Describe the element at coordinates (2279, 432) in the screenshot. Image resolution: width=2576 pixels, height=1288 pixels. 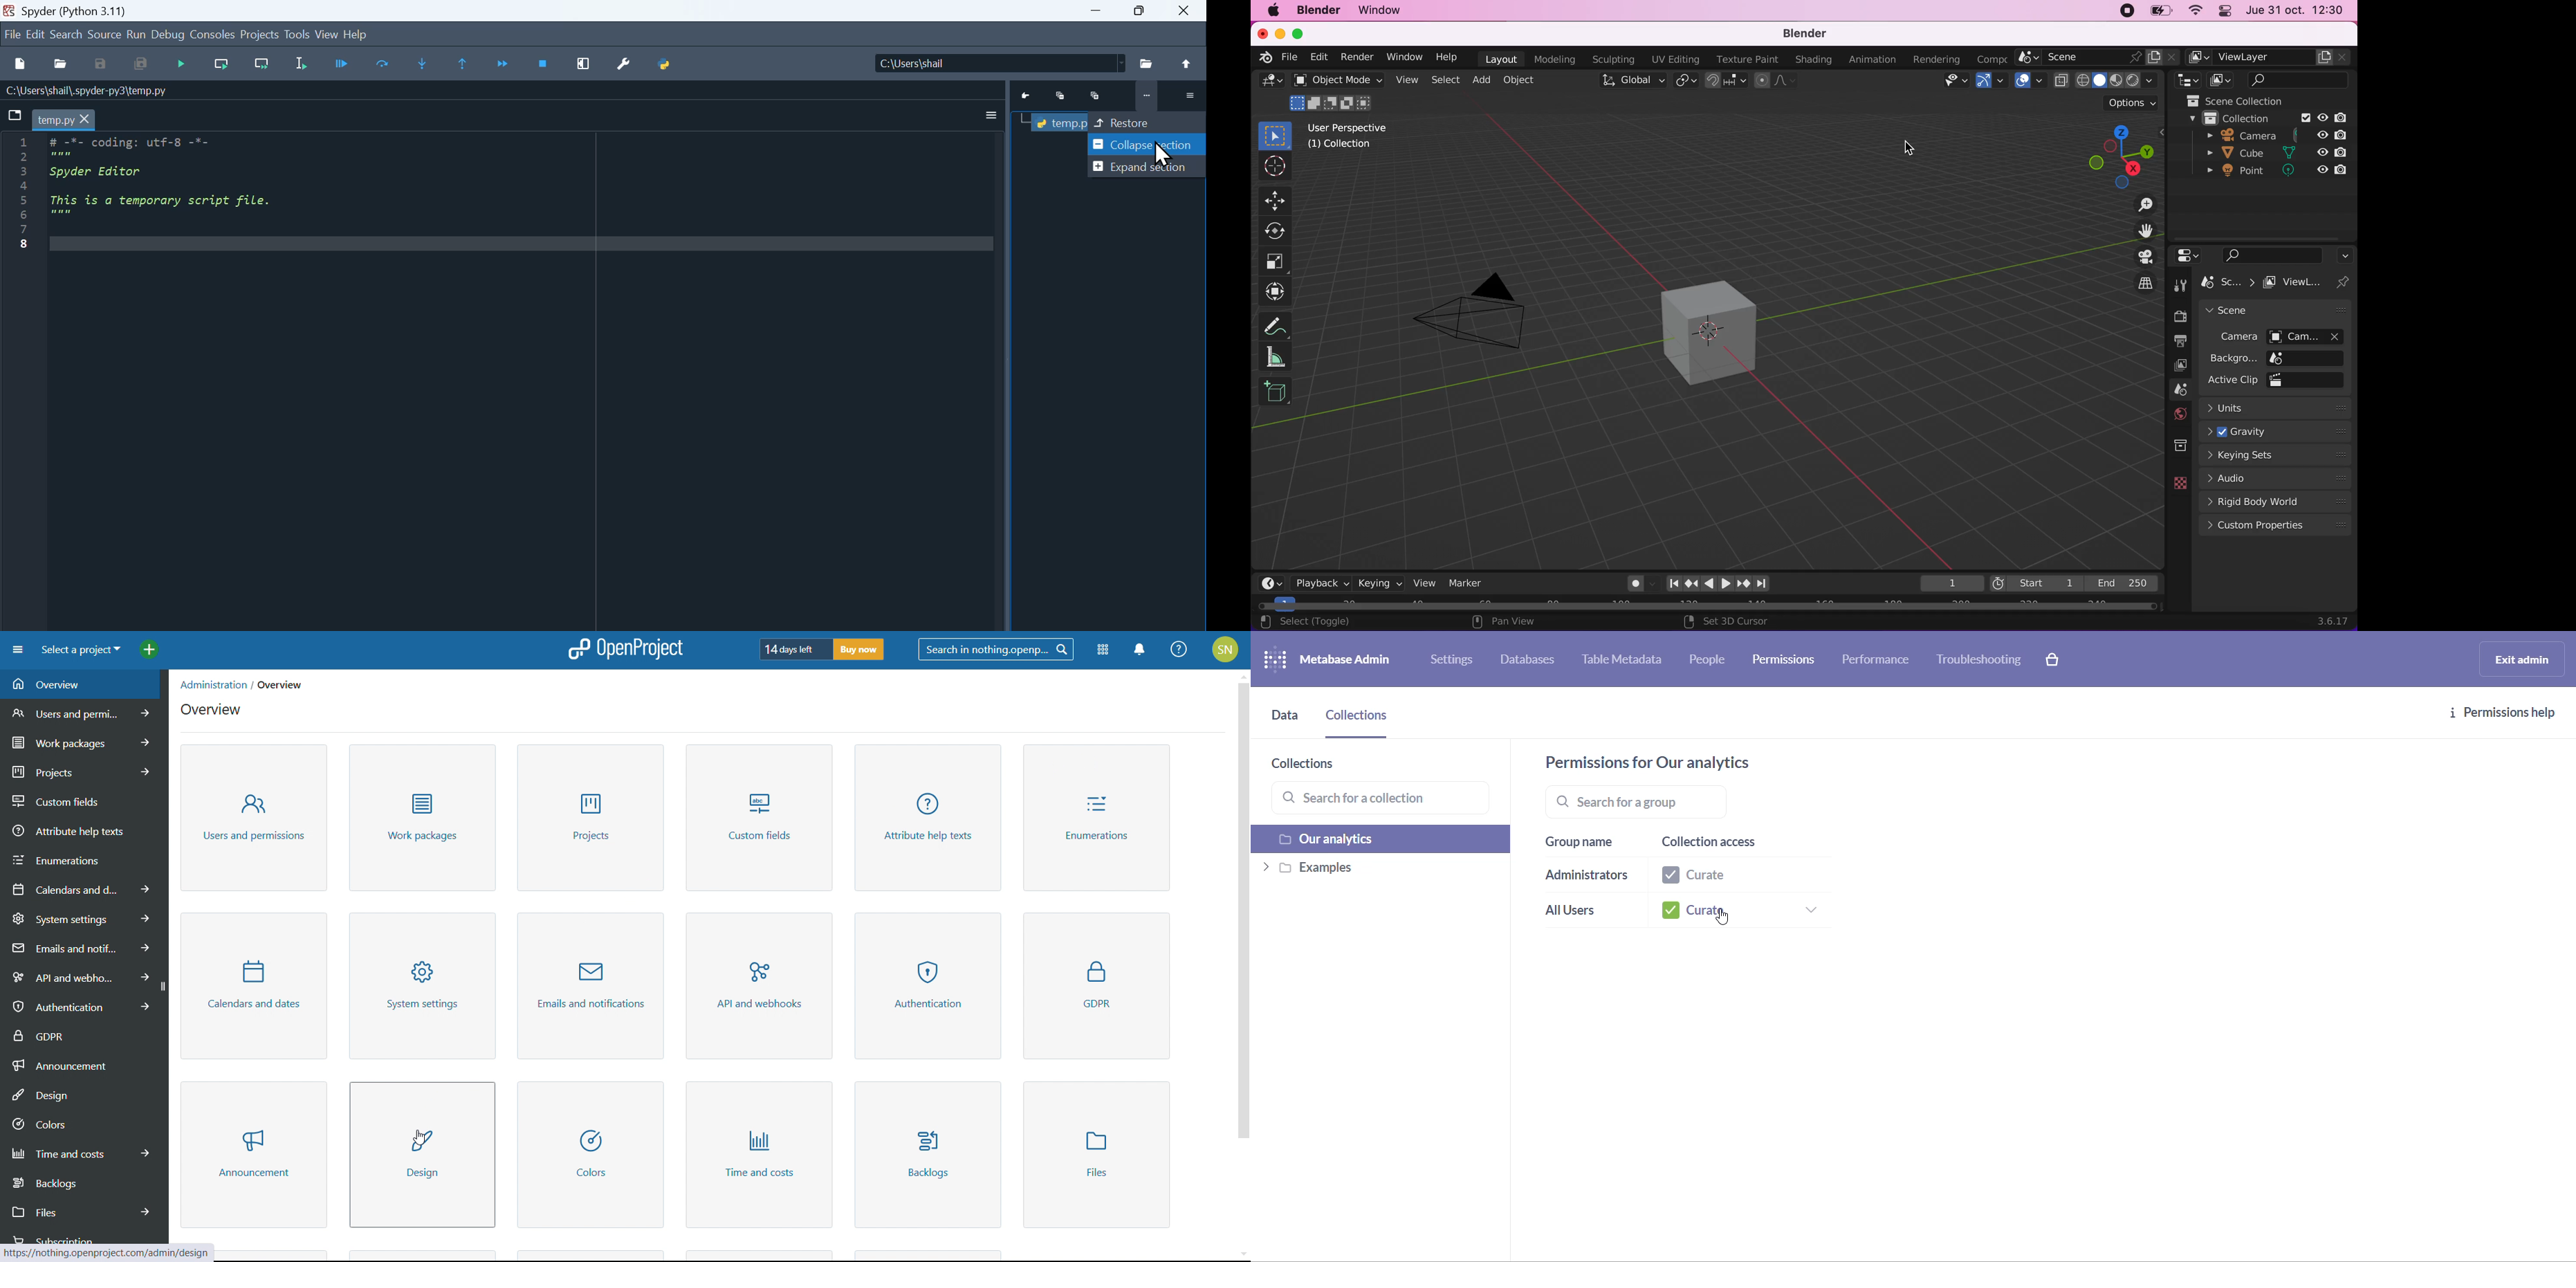
I see `gravity` at that location.